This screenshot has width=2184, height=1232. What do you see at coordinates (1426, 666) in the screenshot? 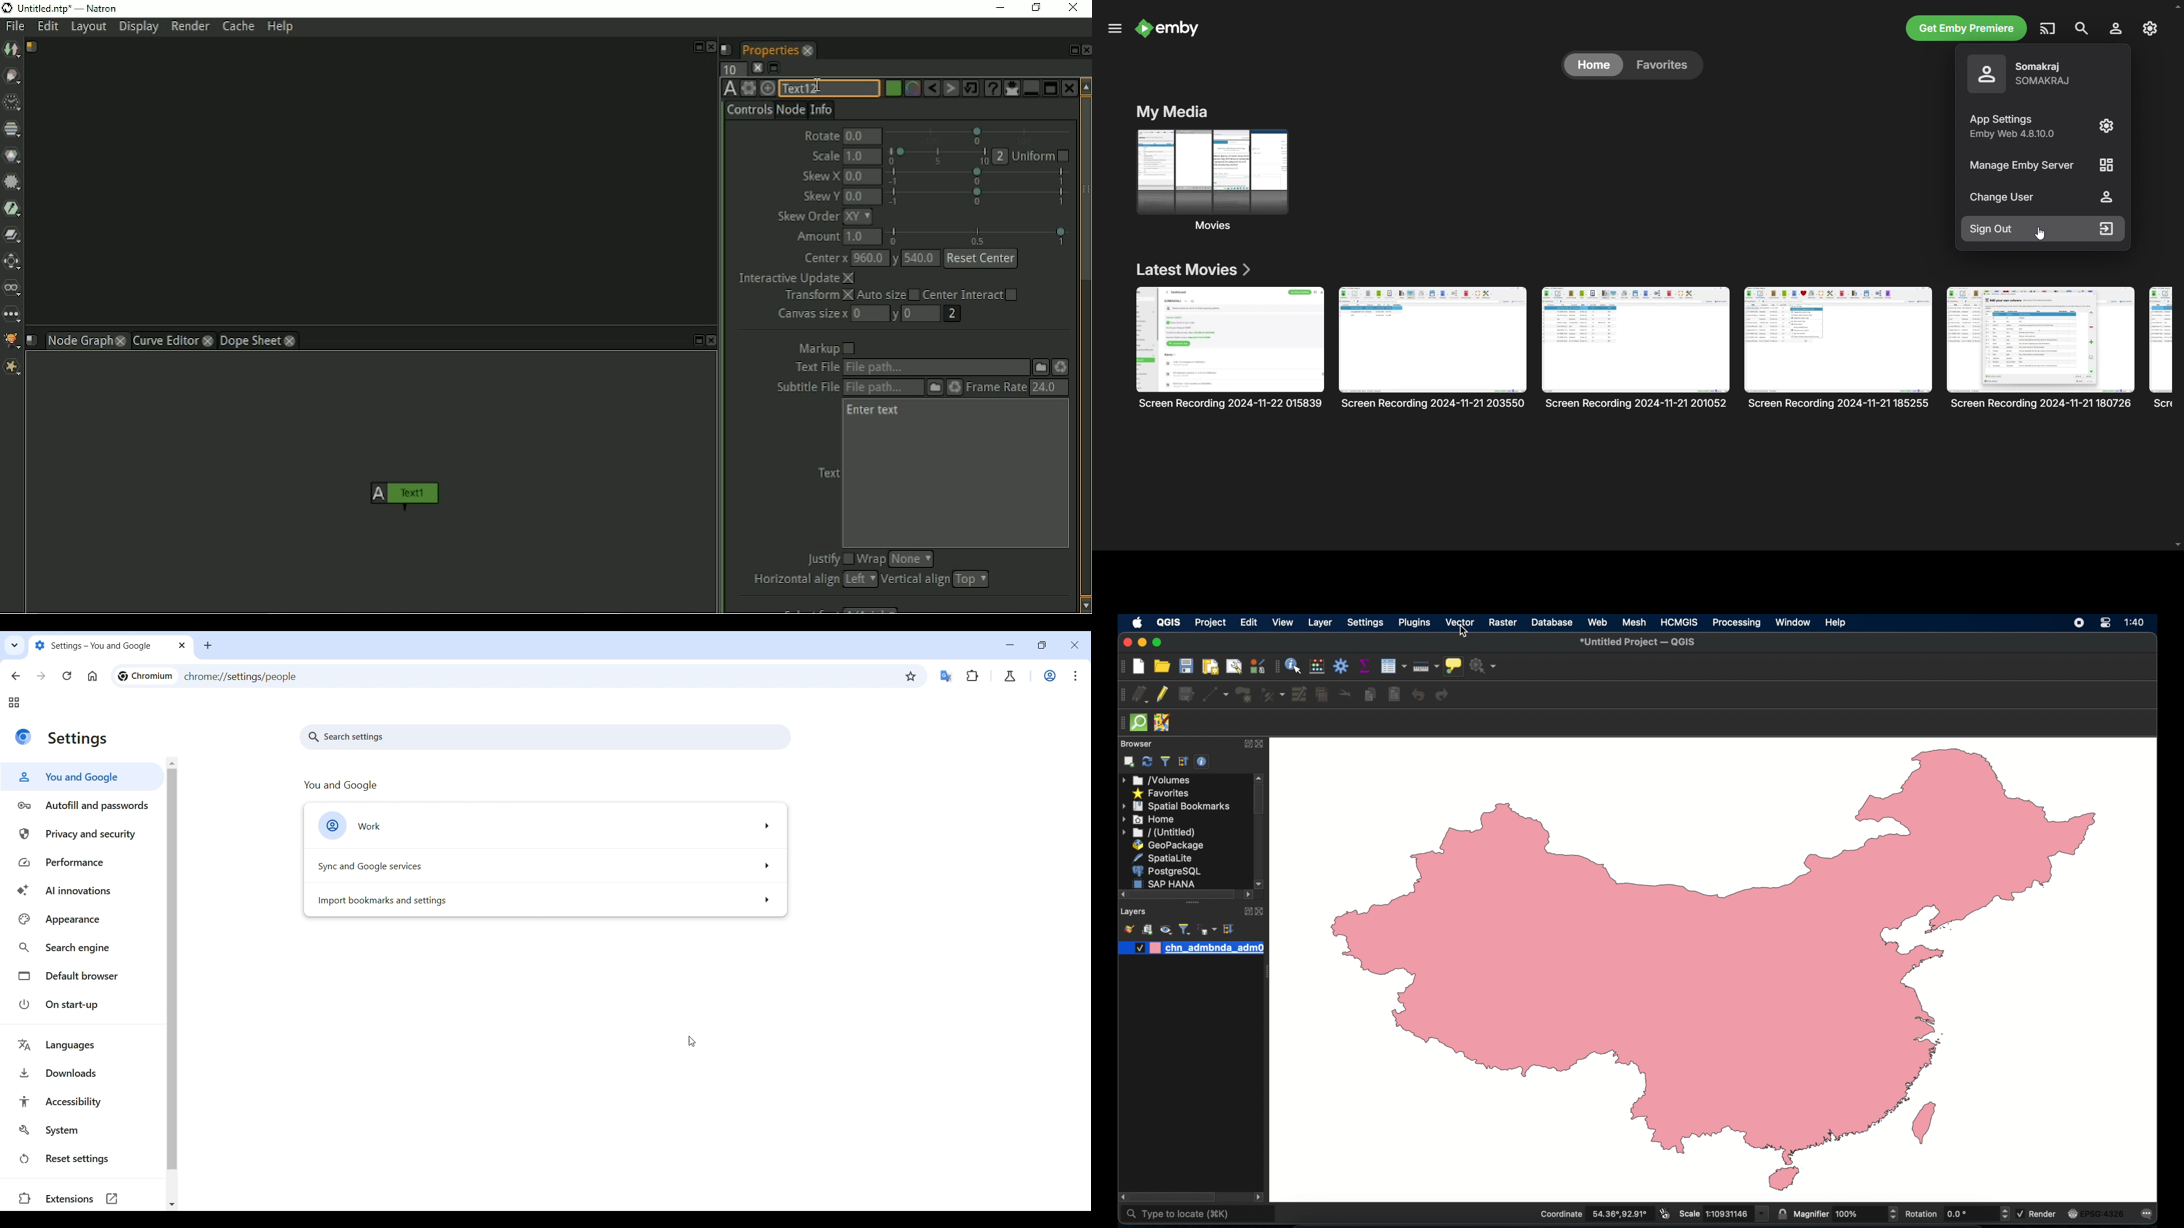
I see `measure line` at bounding box center [1426, 666].